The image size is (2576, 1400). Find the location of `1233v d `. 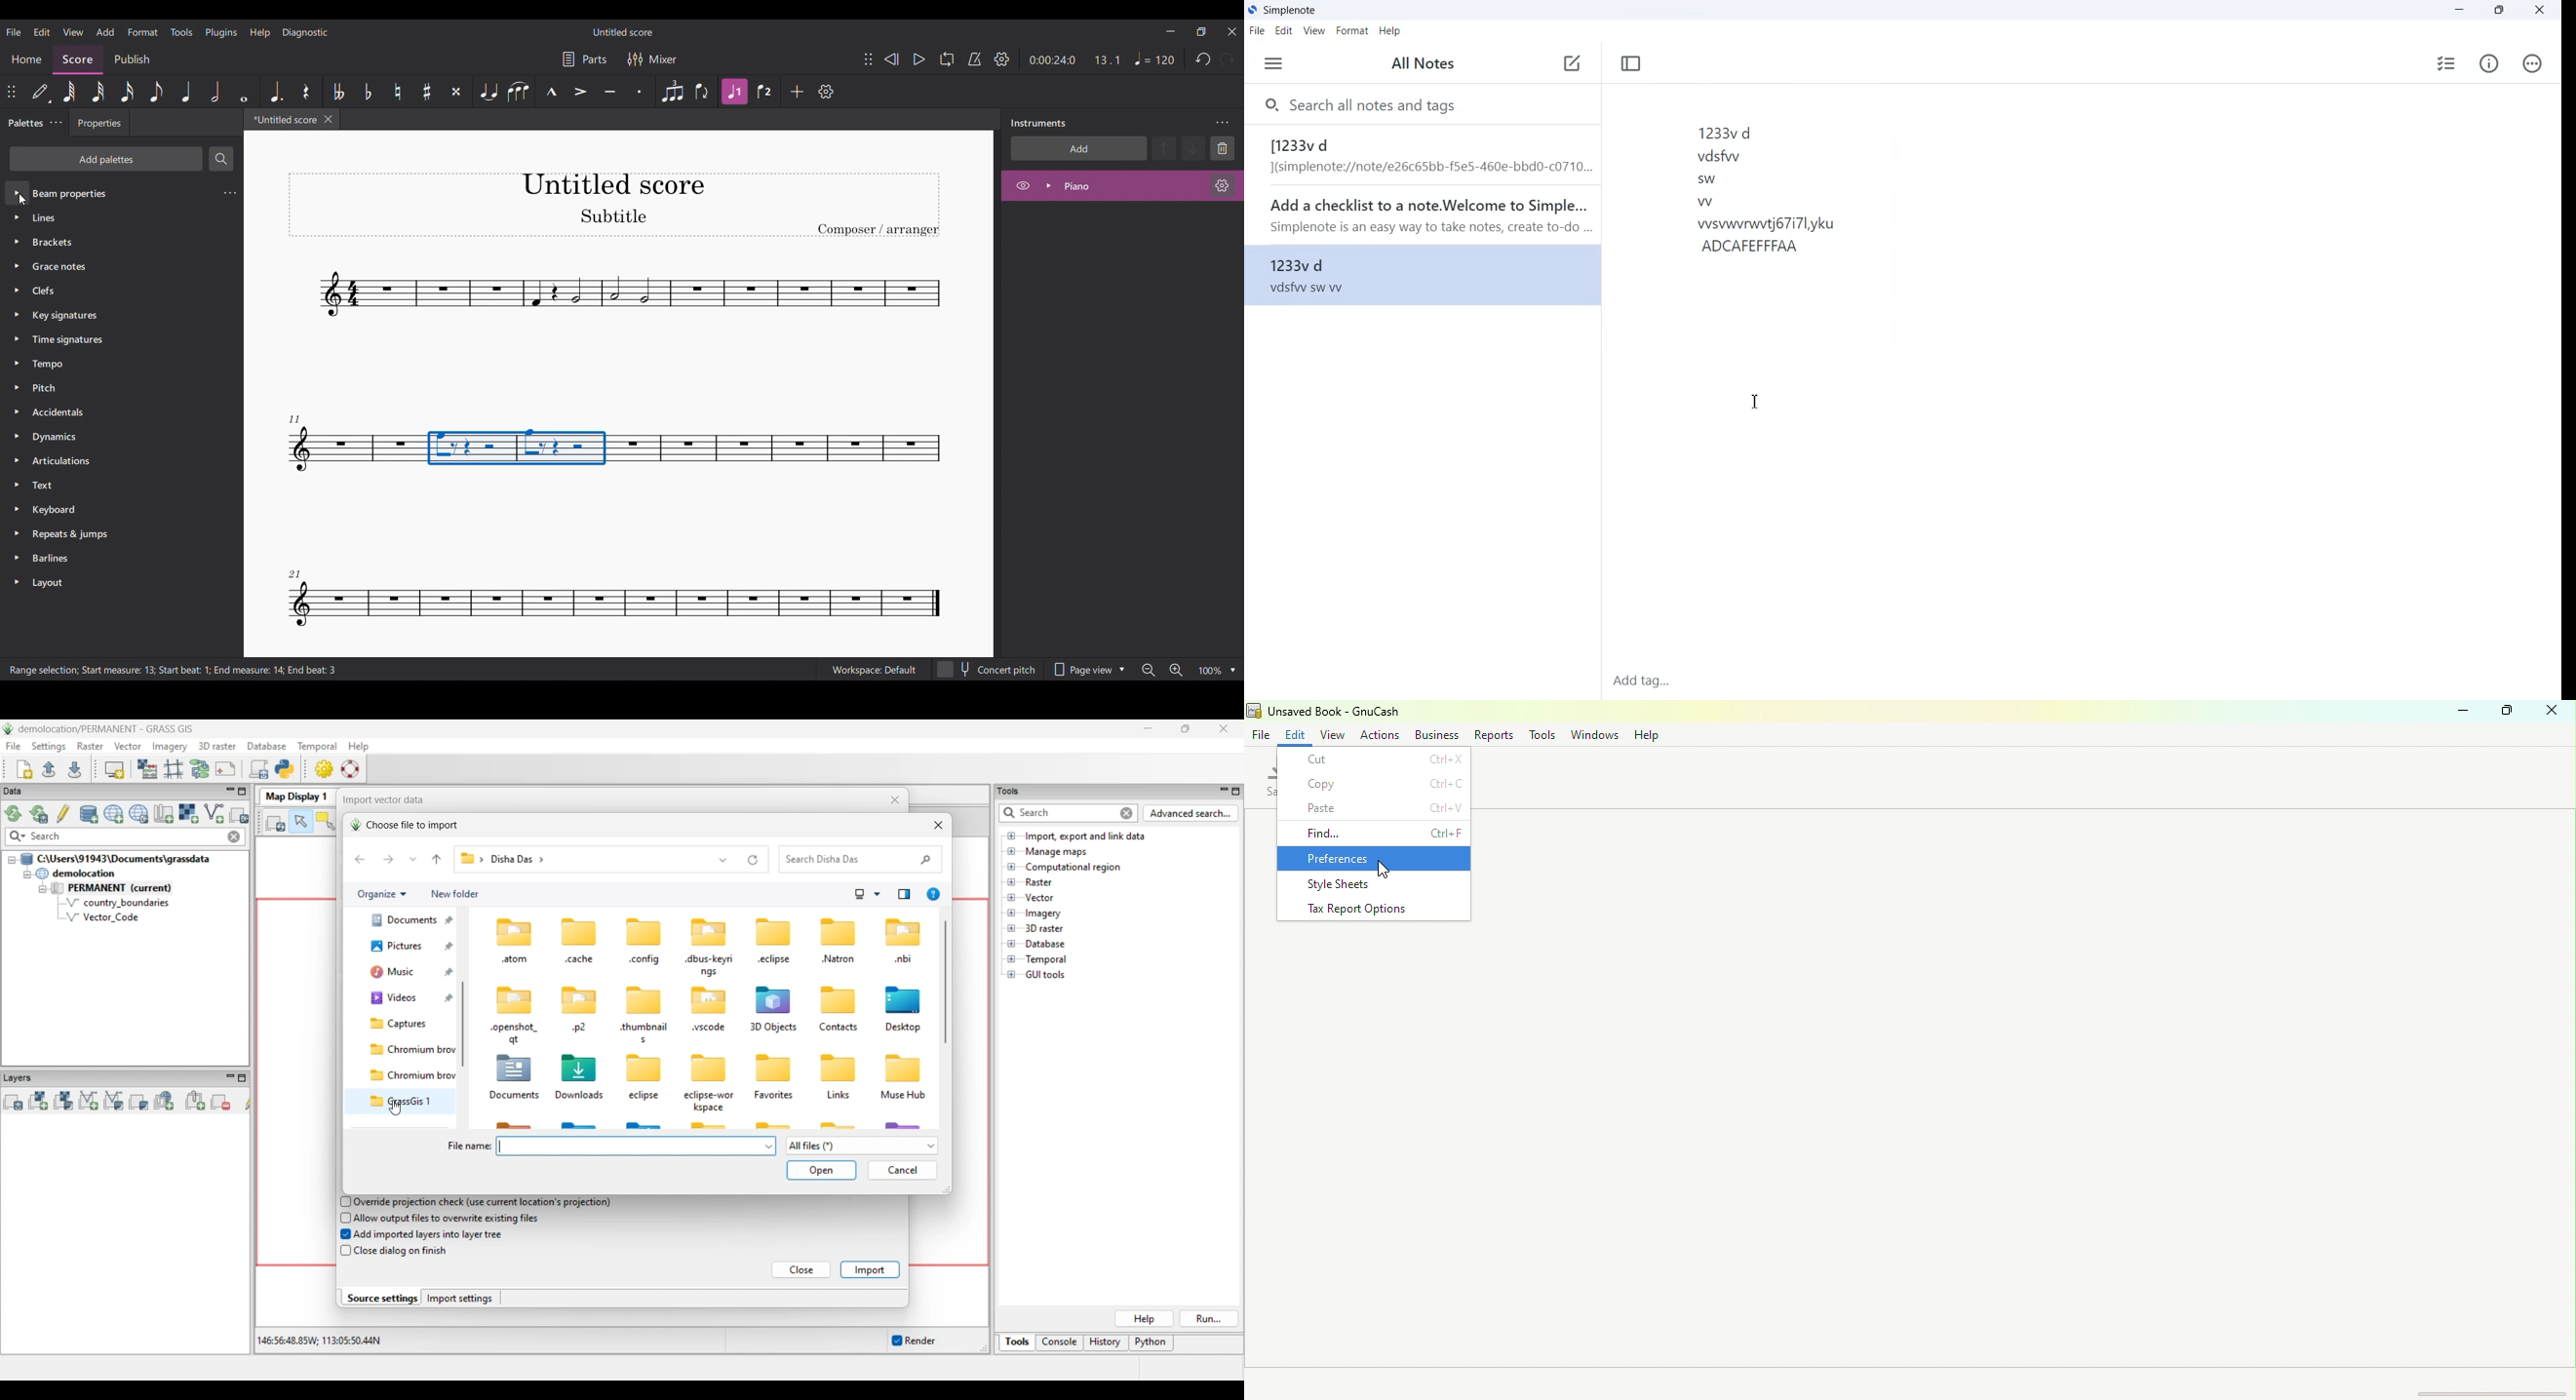

1233v d  is located at coordinates (1416, 281).